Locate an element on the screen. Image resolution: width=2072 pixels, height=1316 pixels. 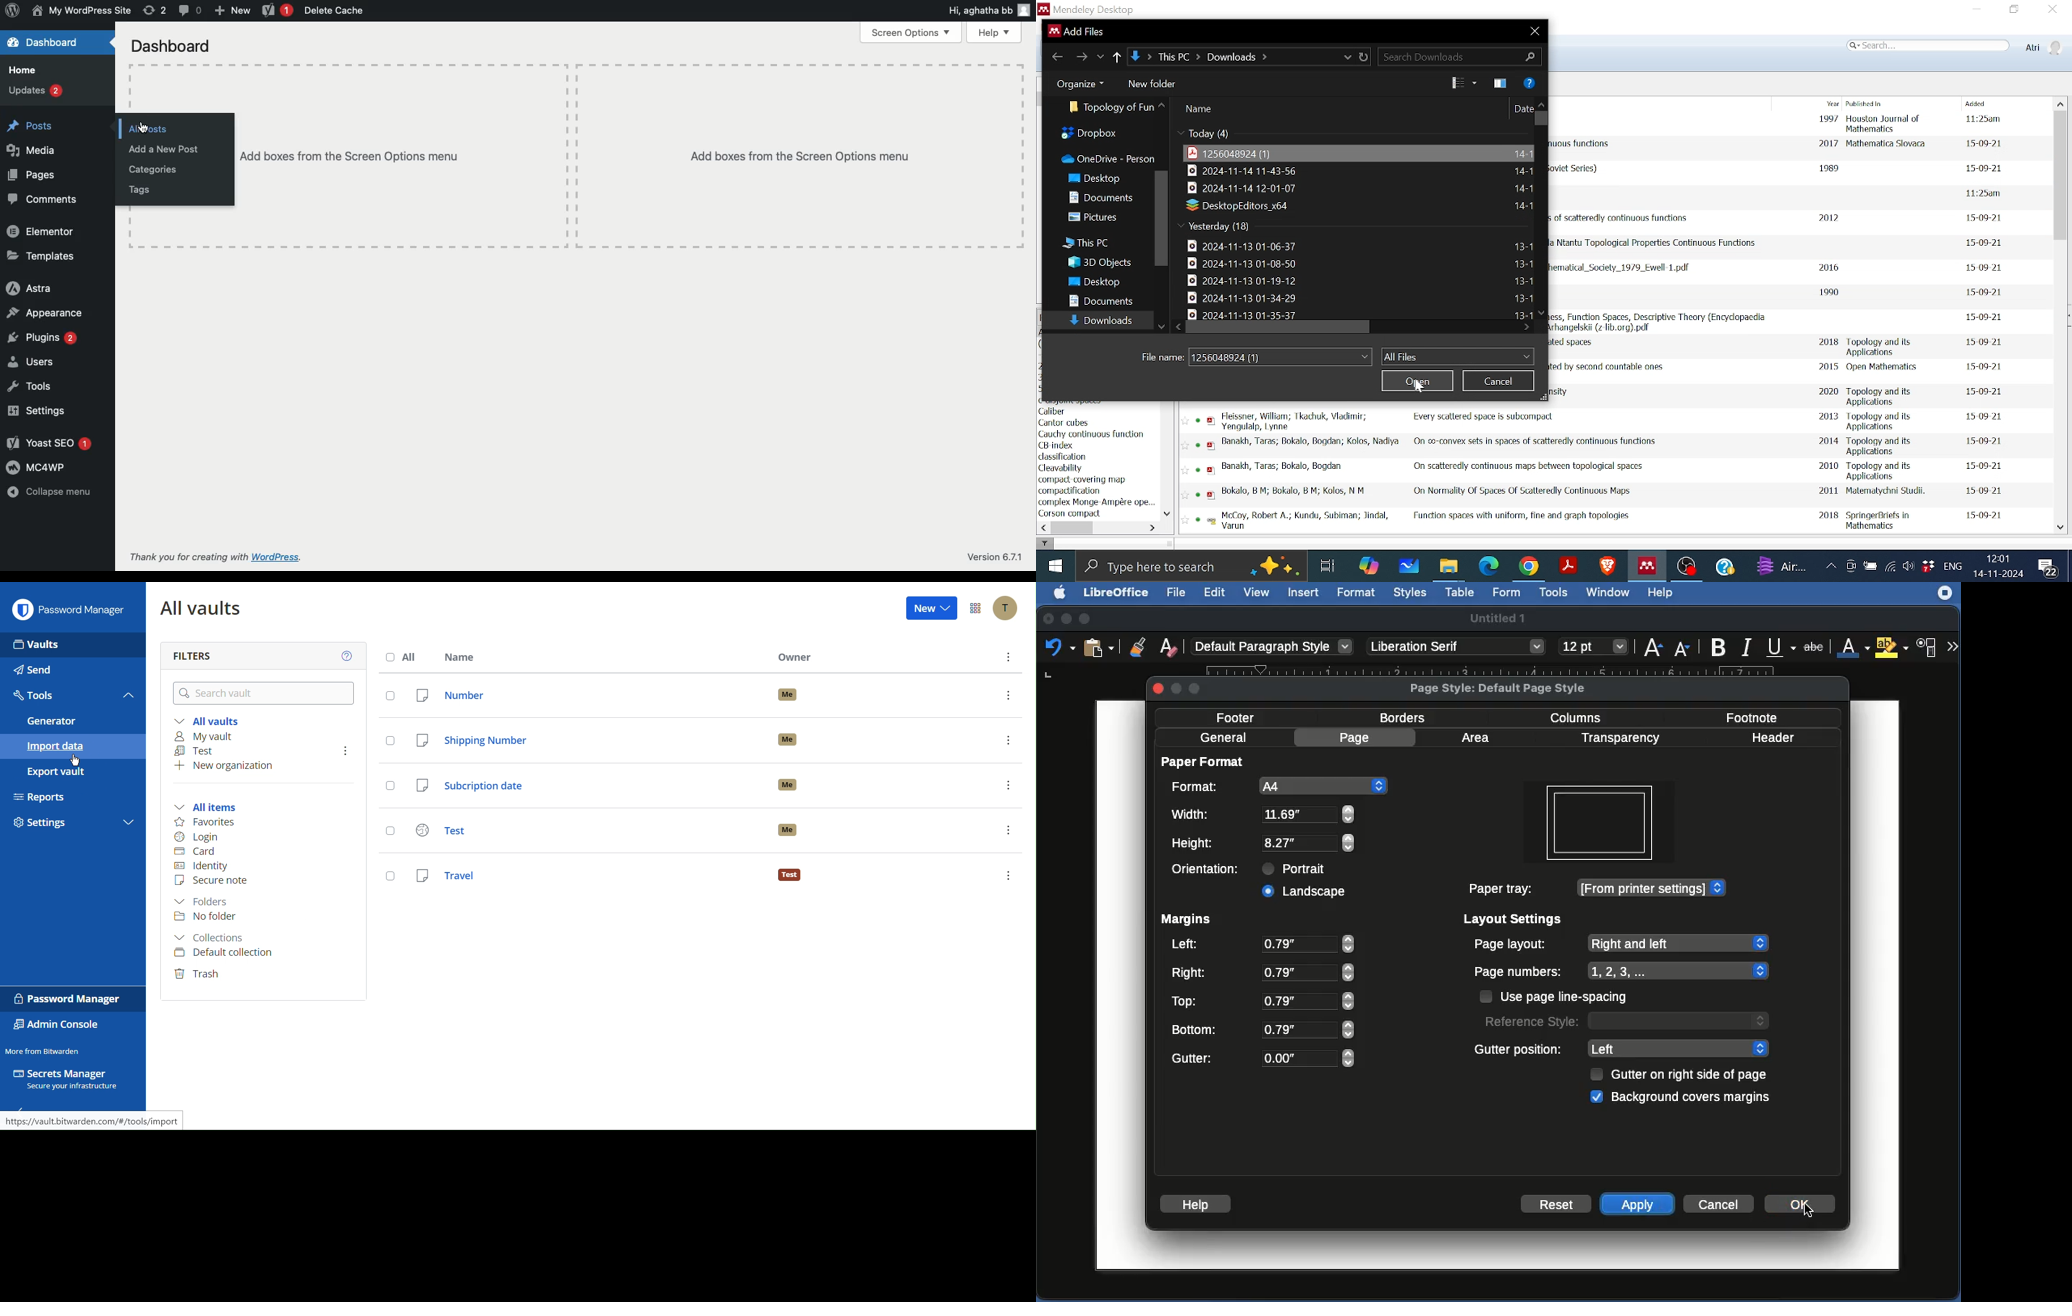
Start is located at coordinates (1054, 566).